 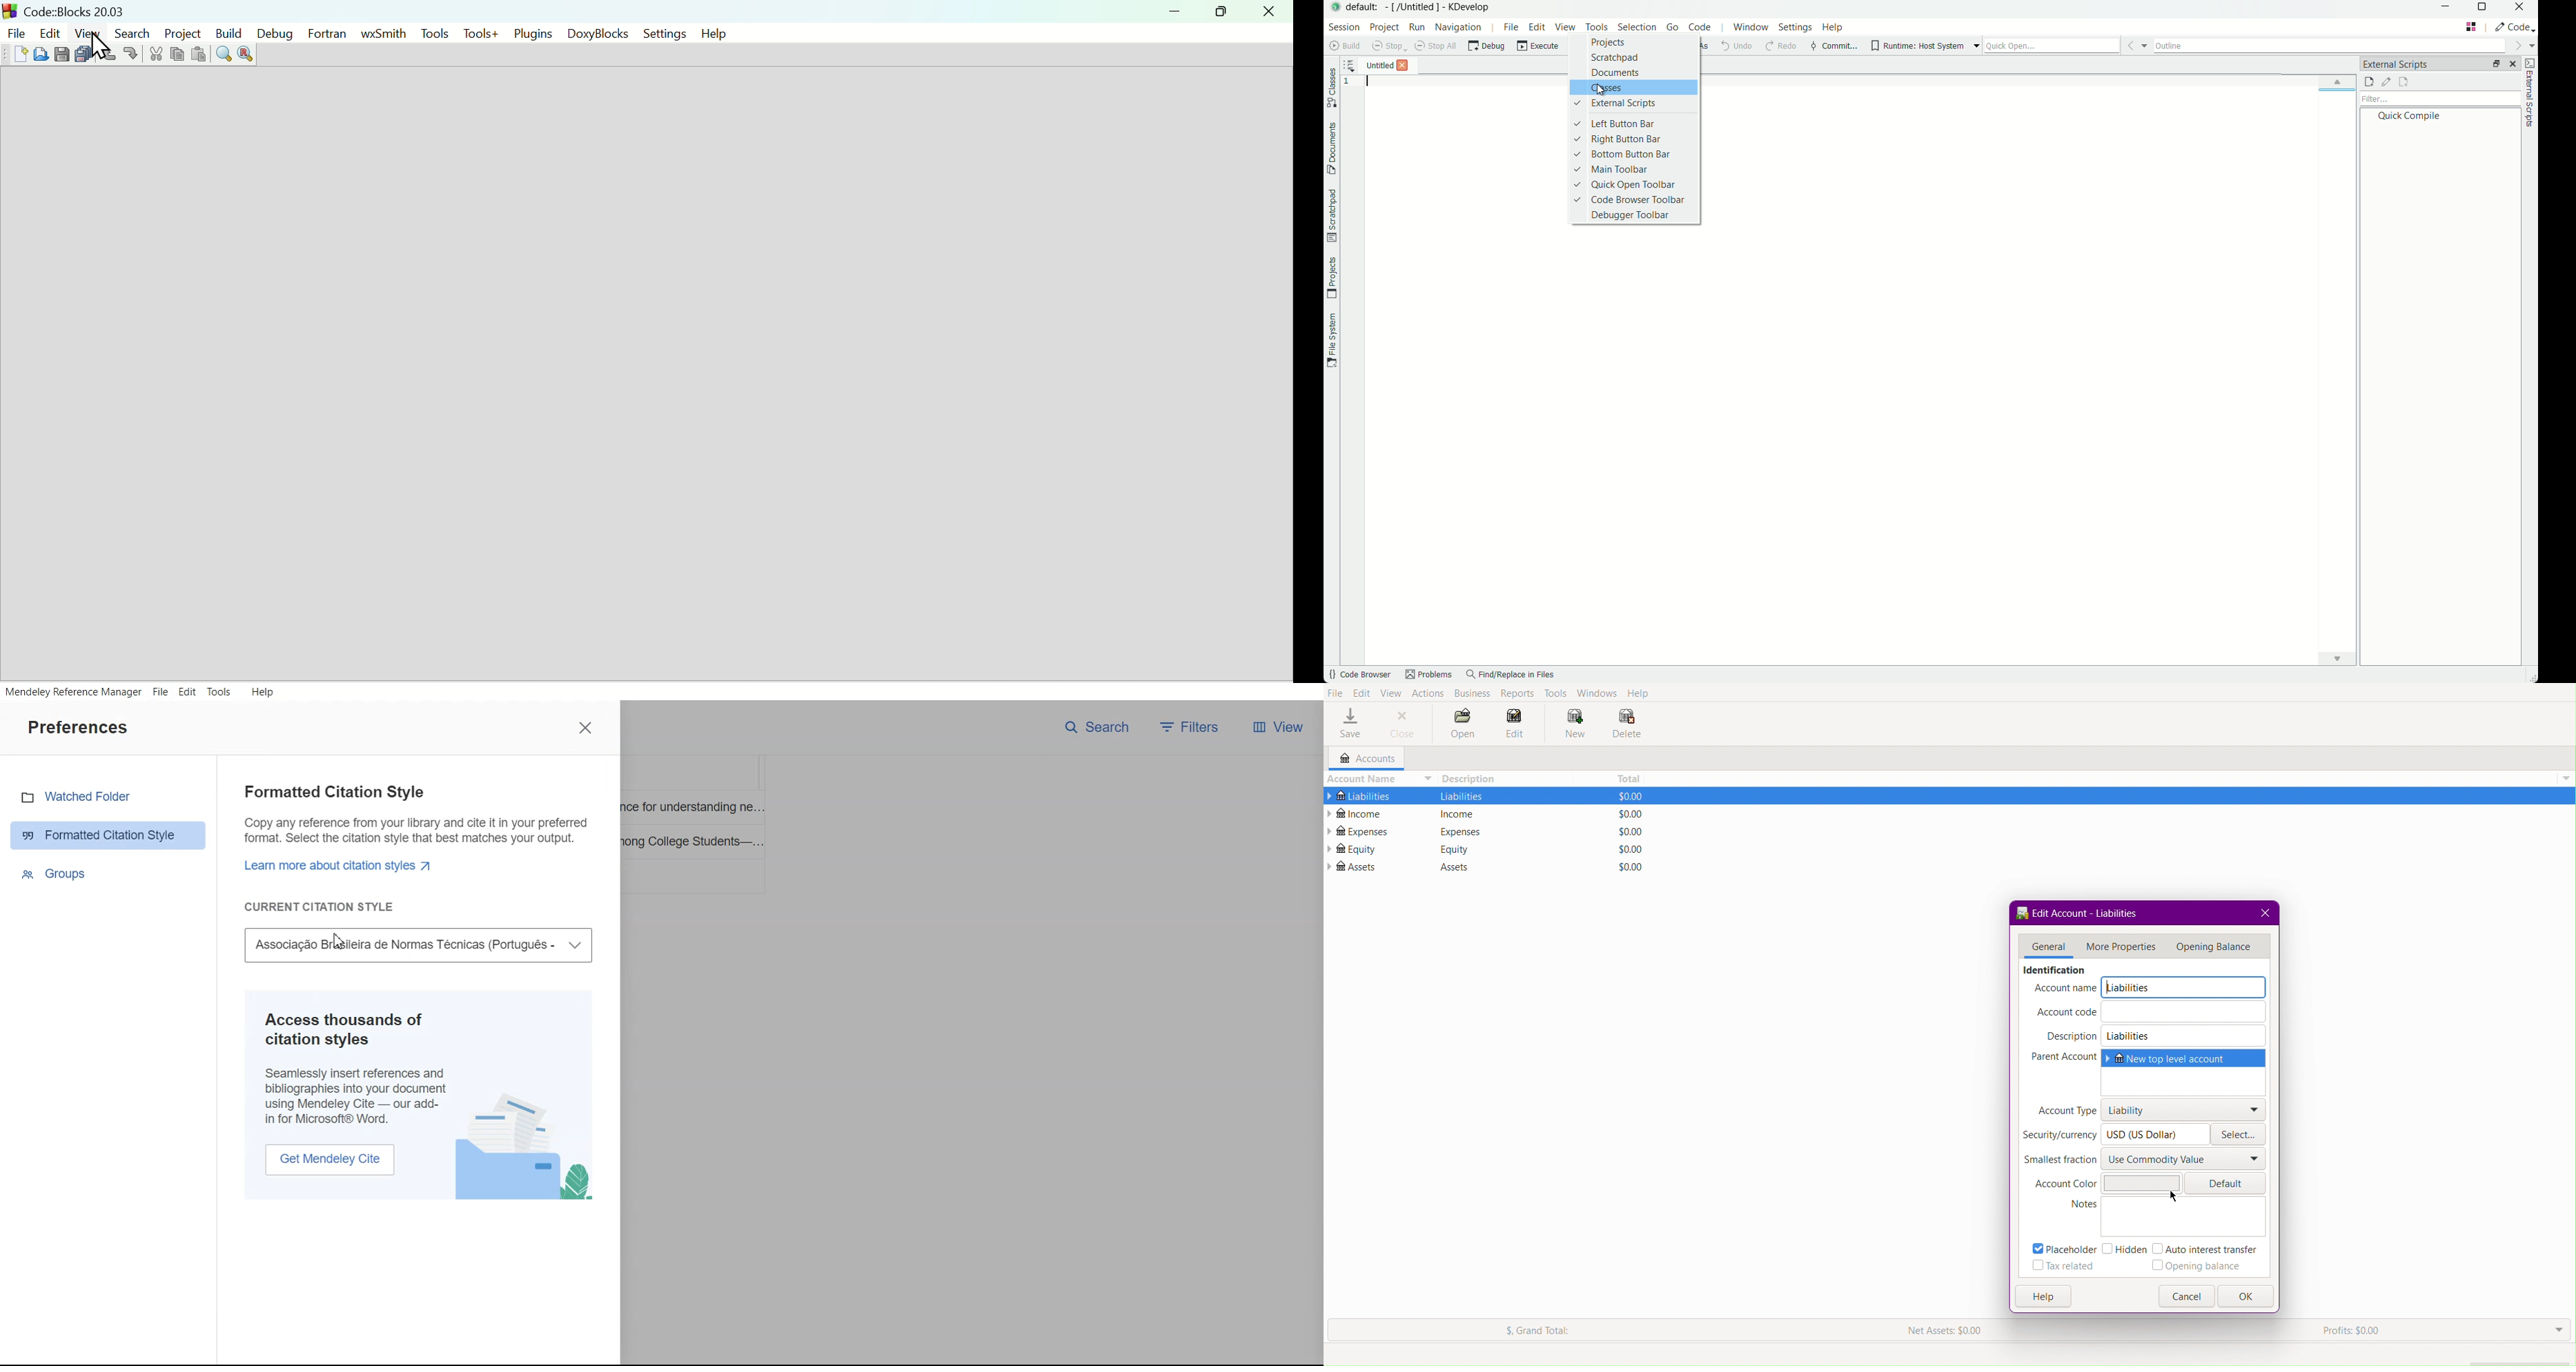 What do you see at coordinates (1463, 725) in the screenshot?
I see `Open` at bounding box center [1463, 725].